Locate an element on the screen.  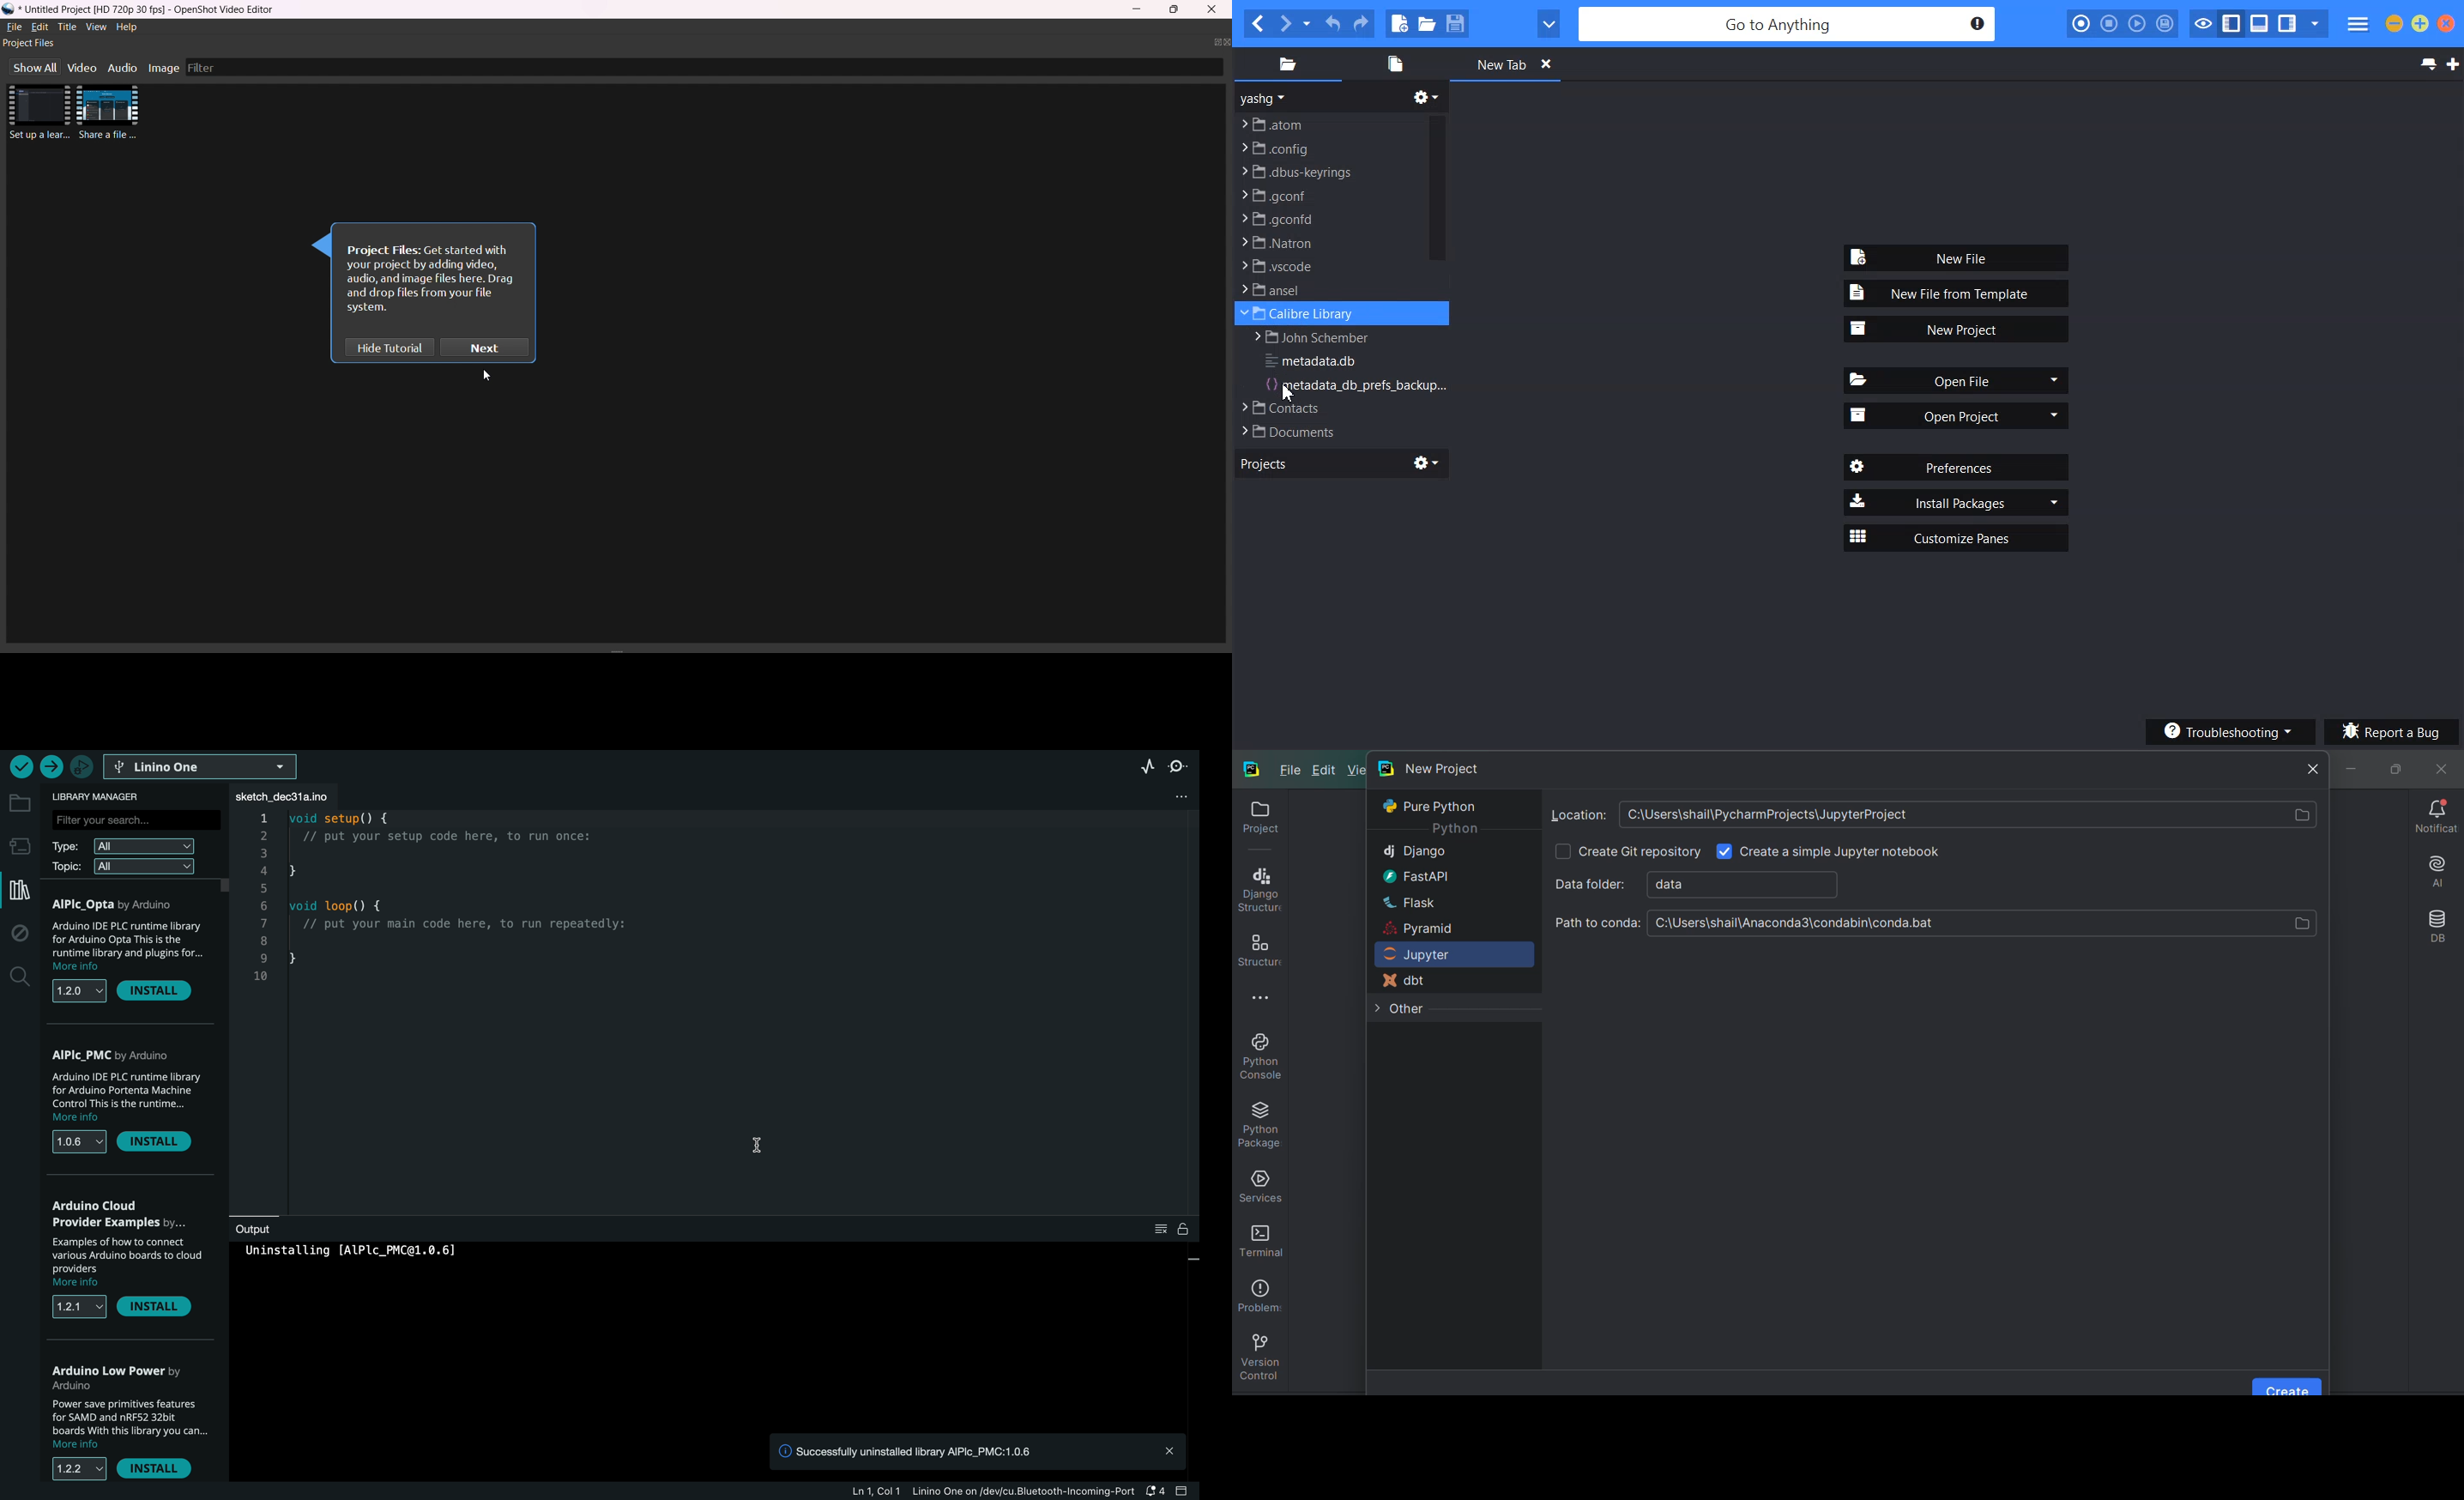
debug is located at coordinates (18, 934).